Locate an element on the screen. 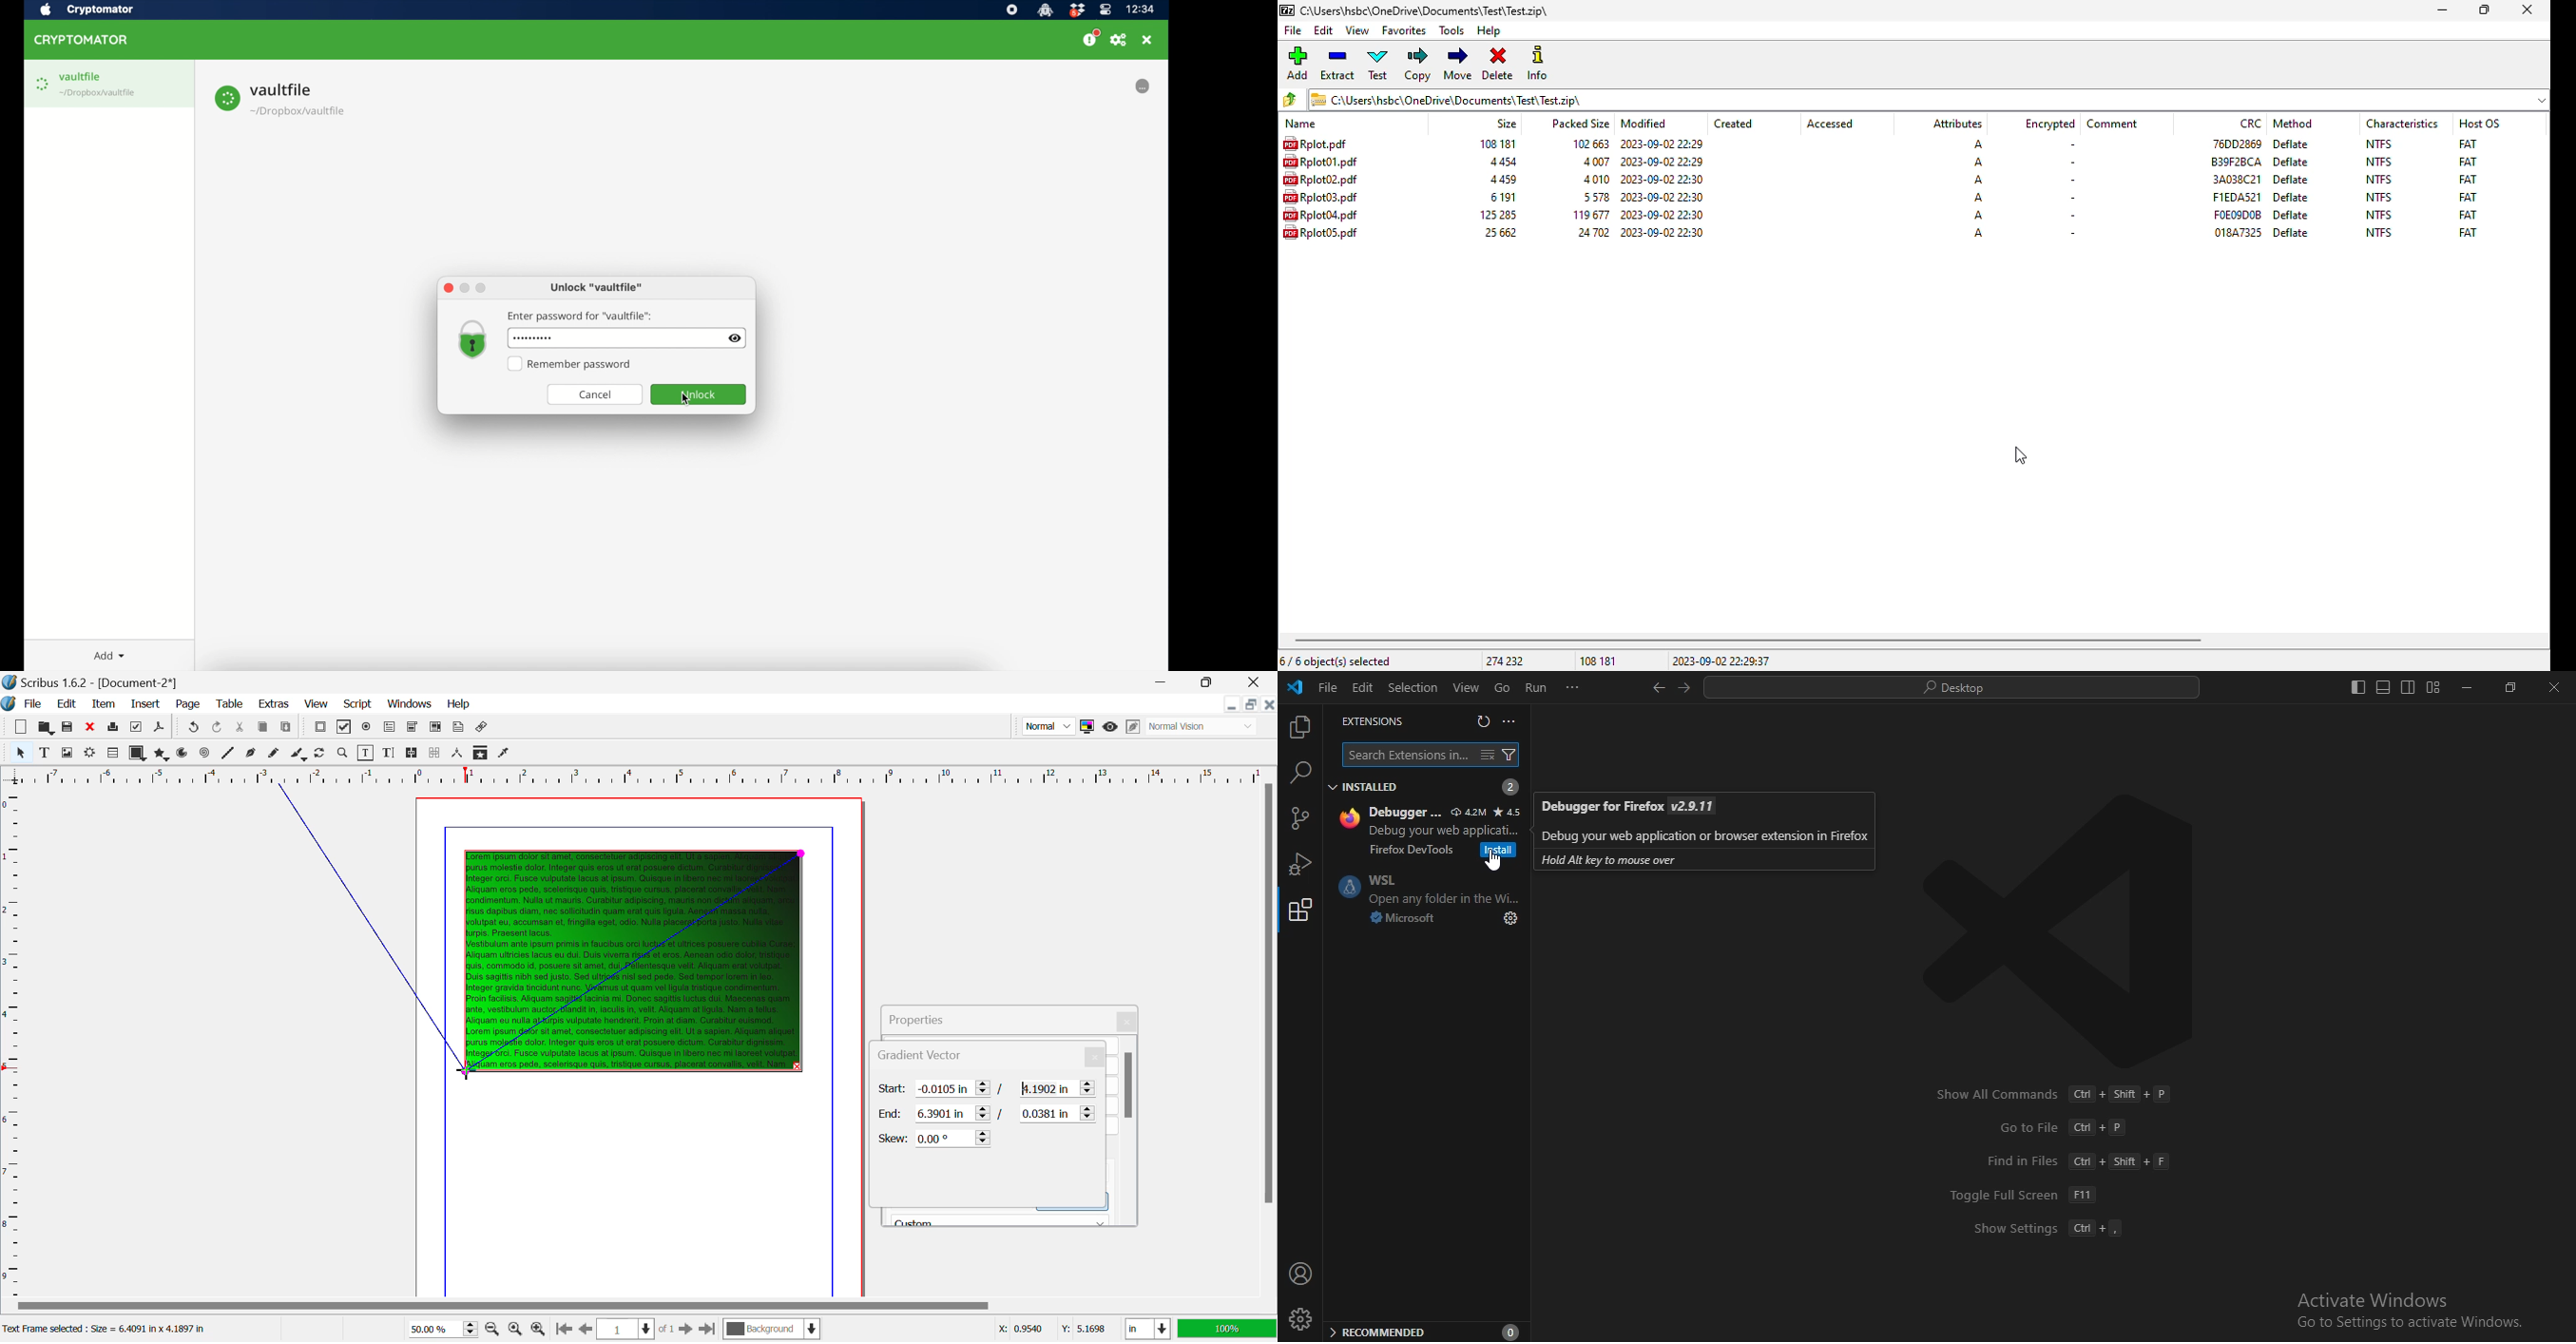 The width and height of the screenshot is (2576, 1344). Minimize is located at coordinates (1253, 704).